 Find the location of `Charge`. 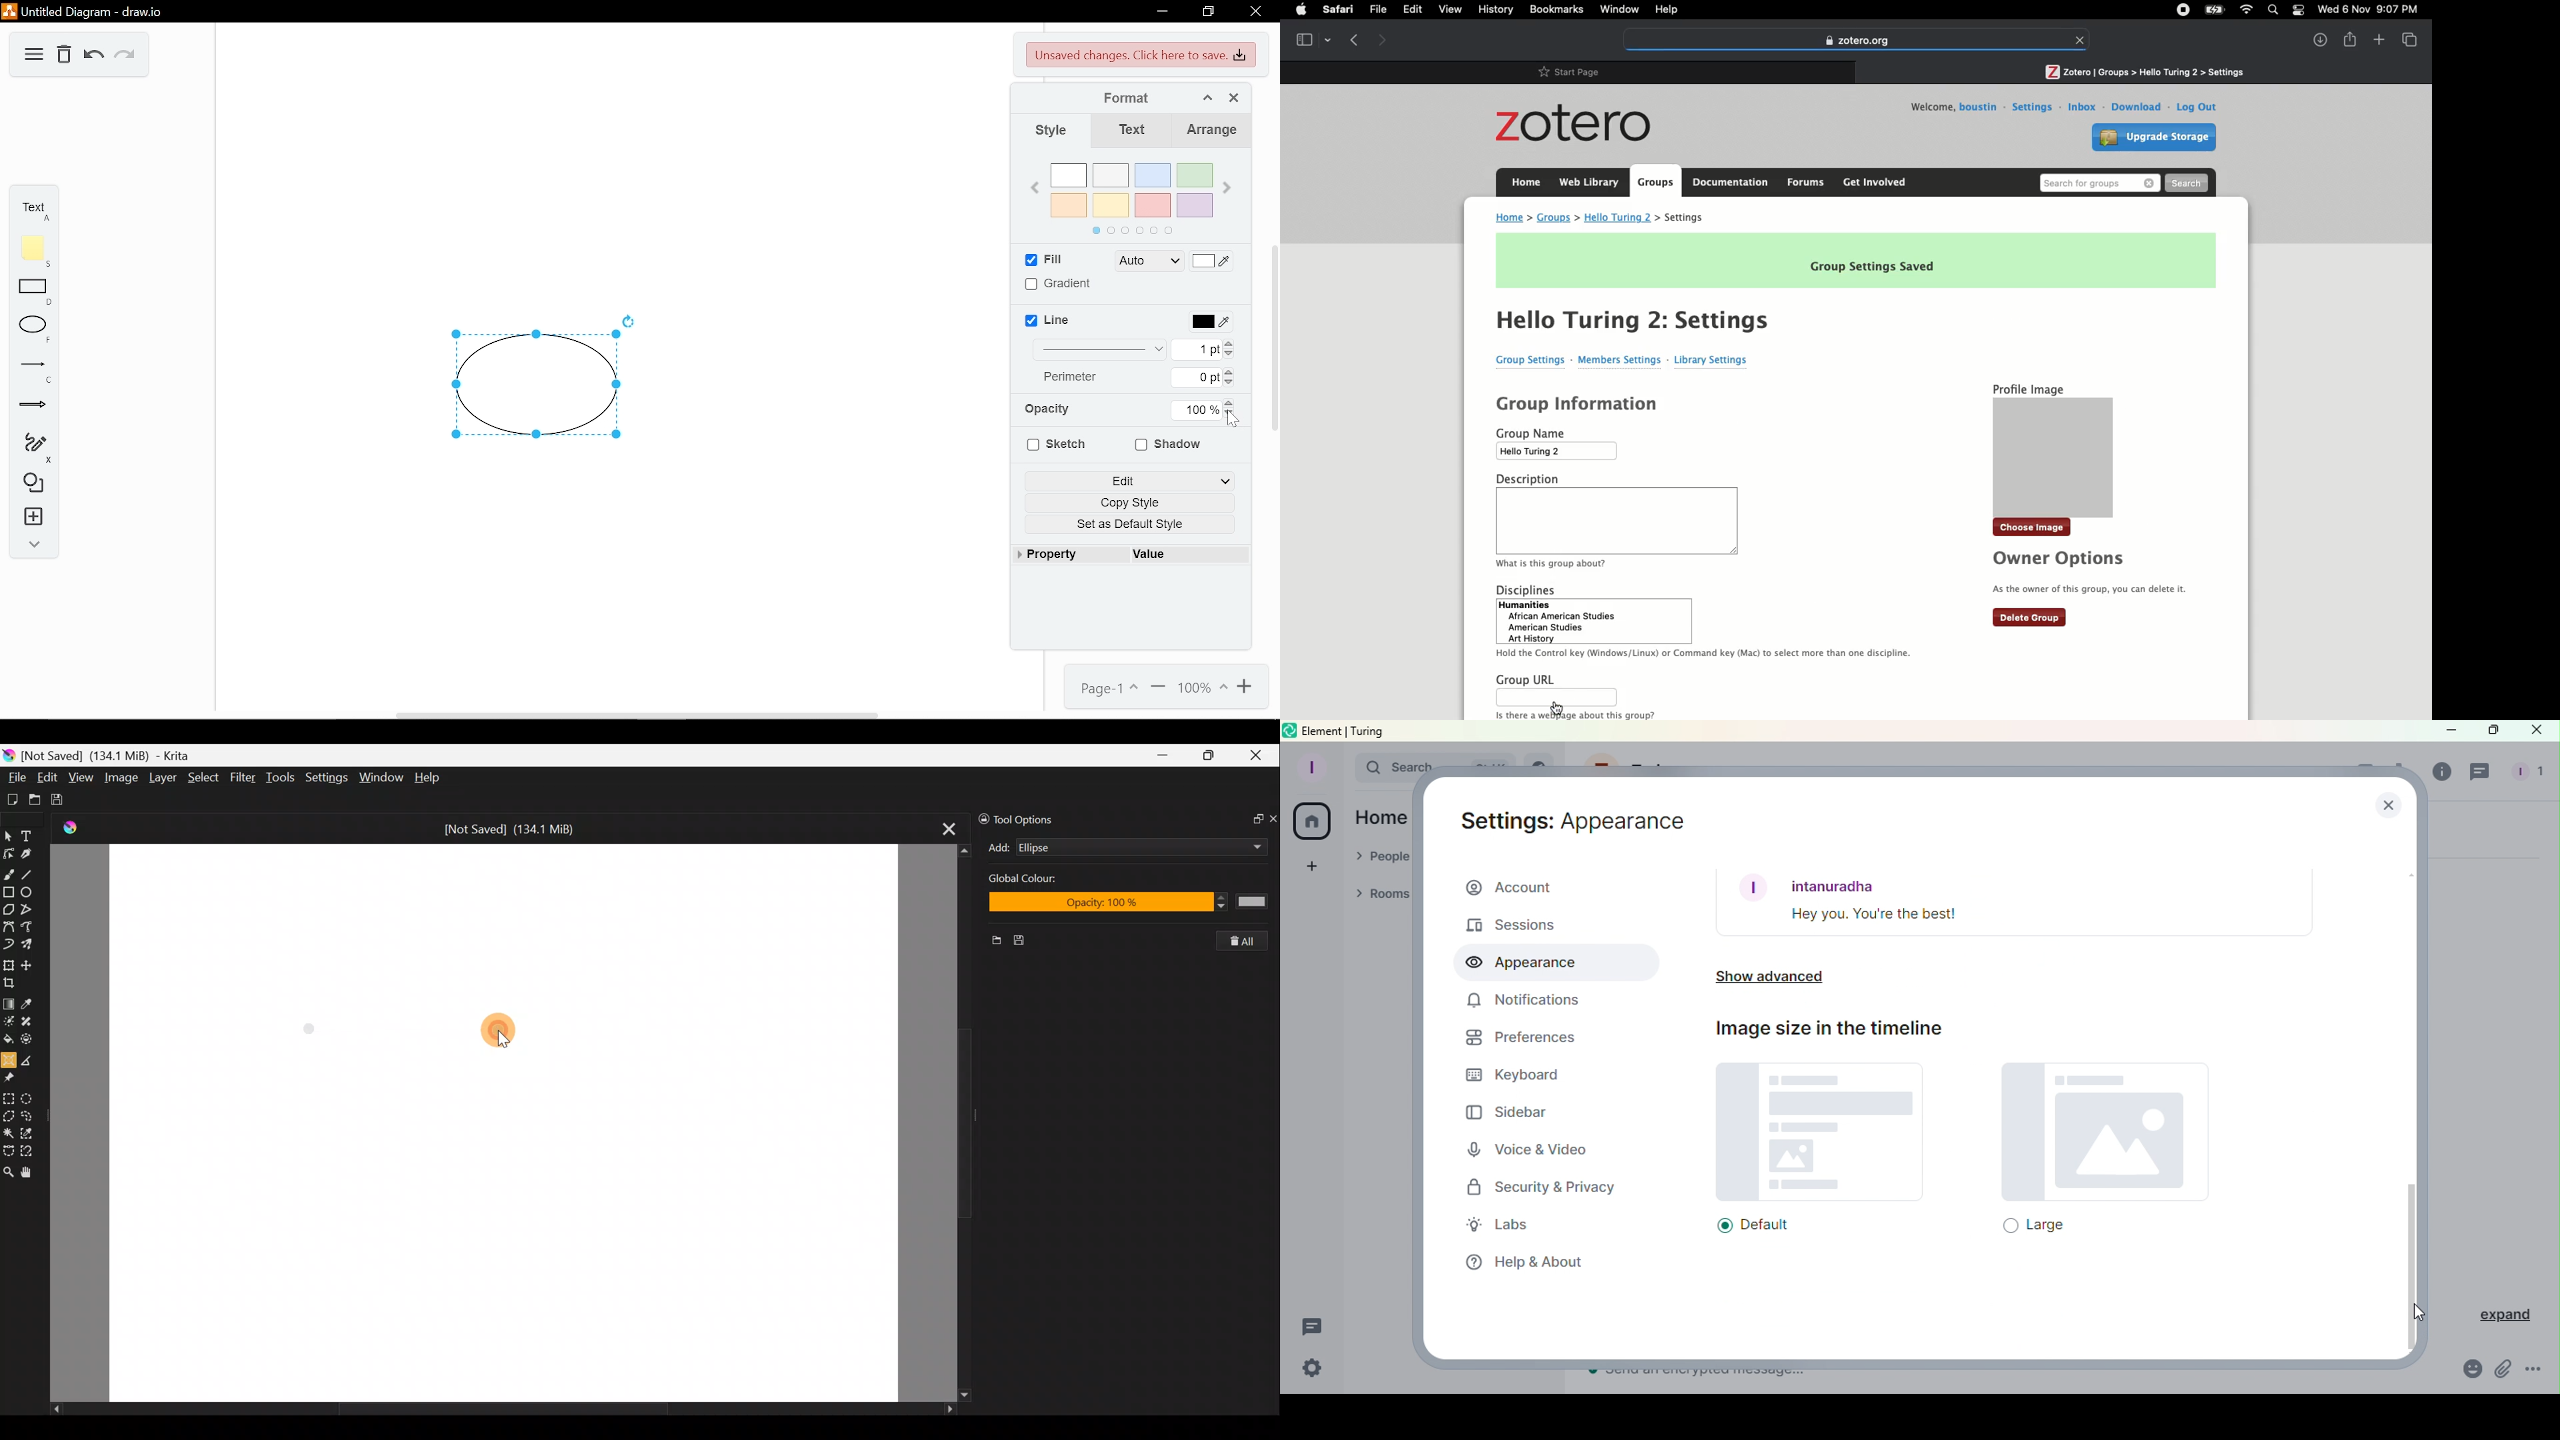

Charge is located at coordinates (2211, 10).